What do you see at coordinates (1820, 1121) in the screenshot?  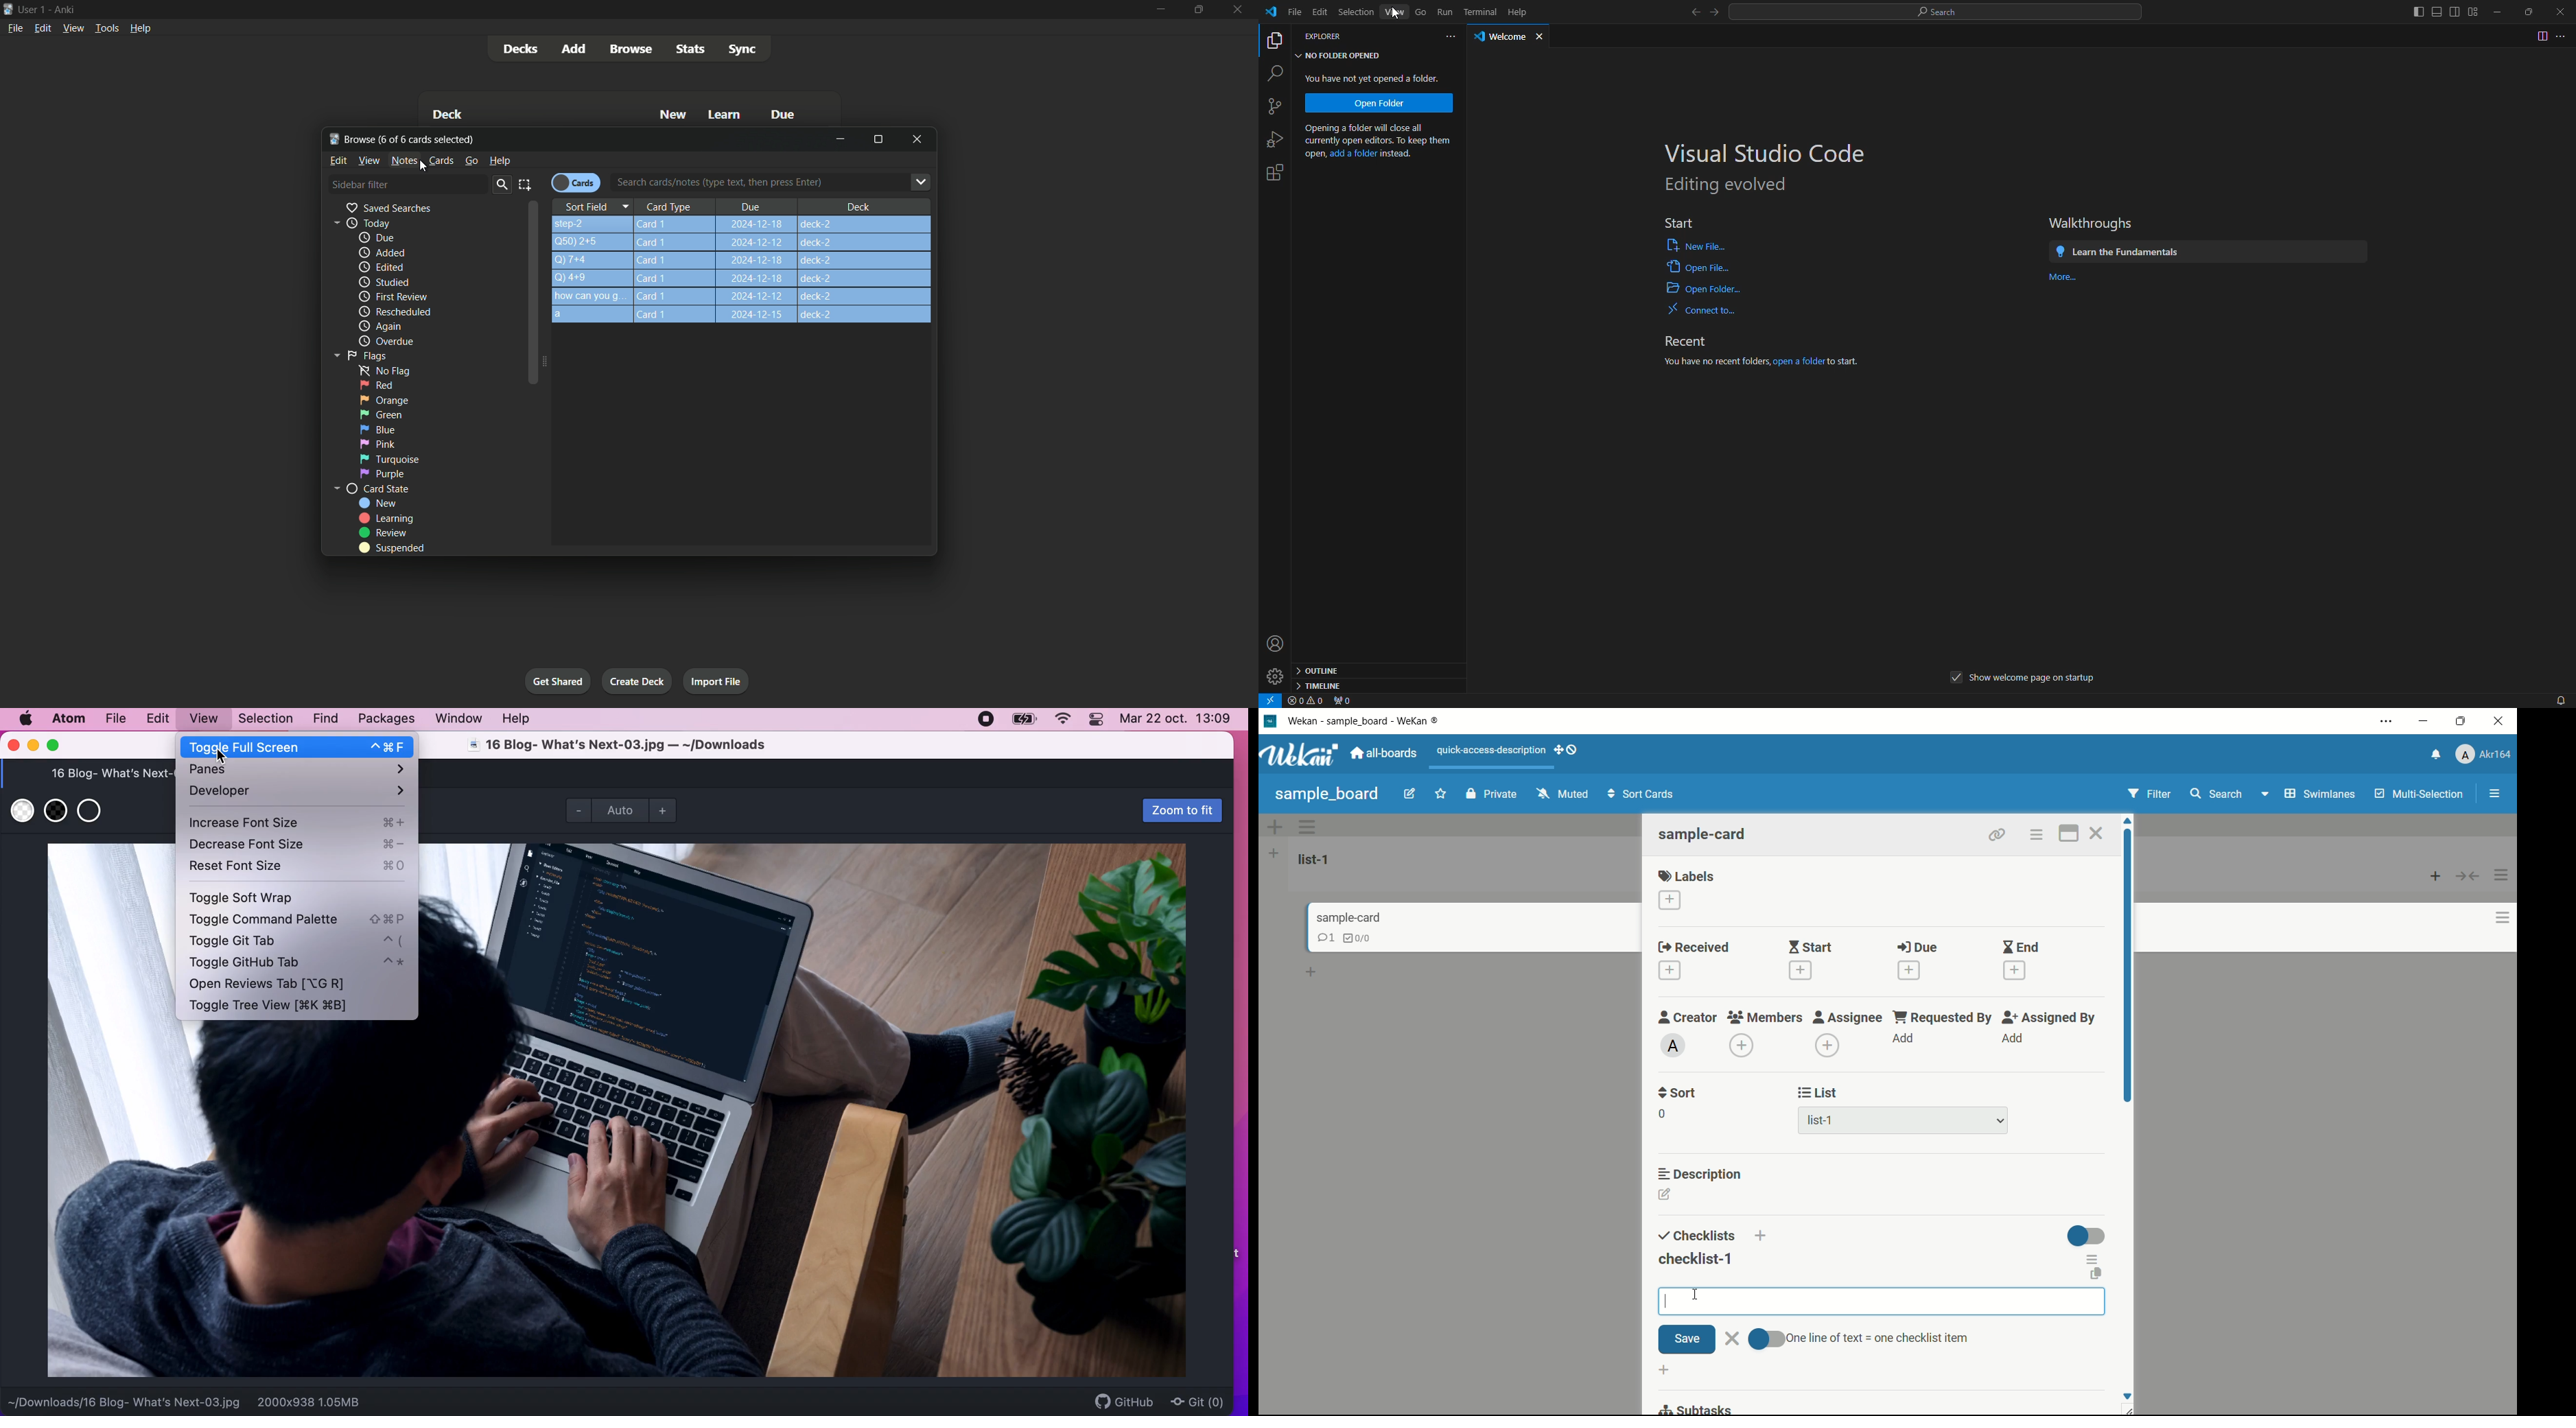 I see `list-1` at bounding box center [1820, 1121].